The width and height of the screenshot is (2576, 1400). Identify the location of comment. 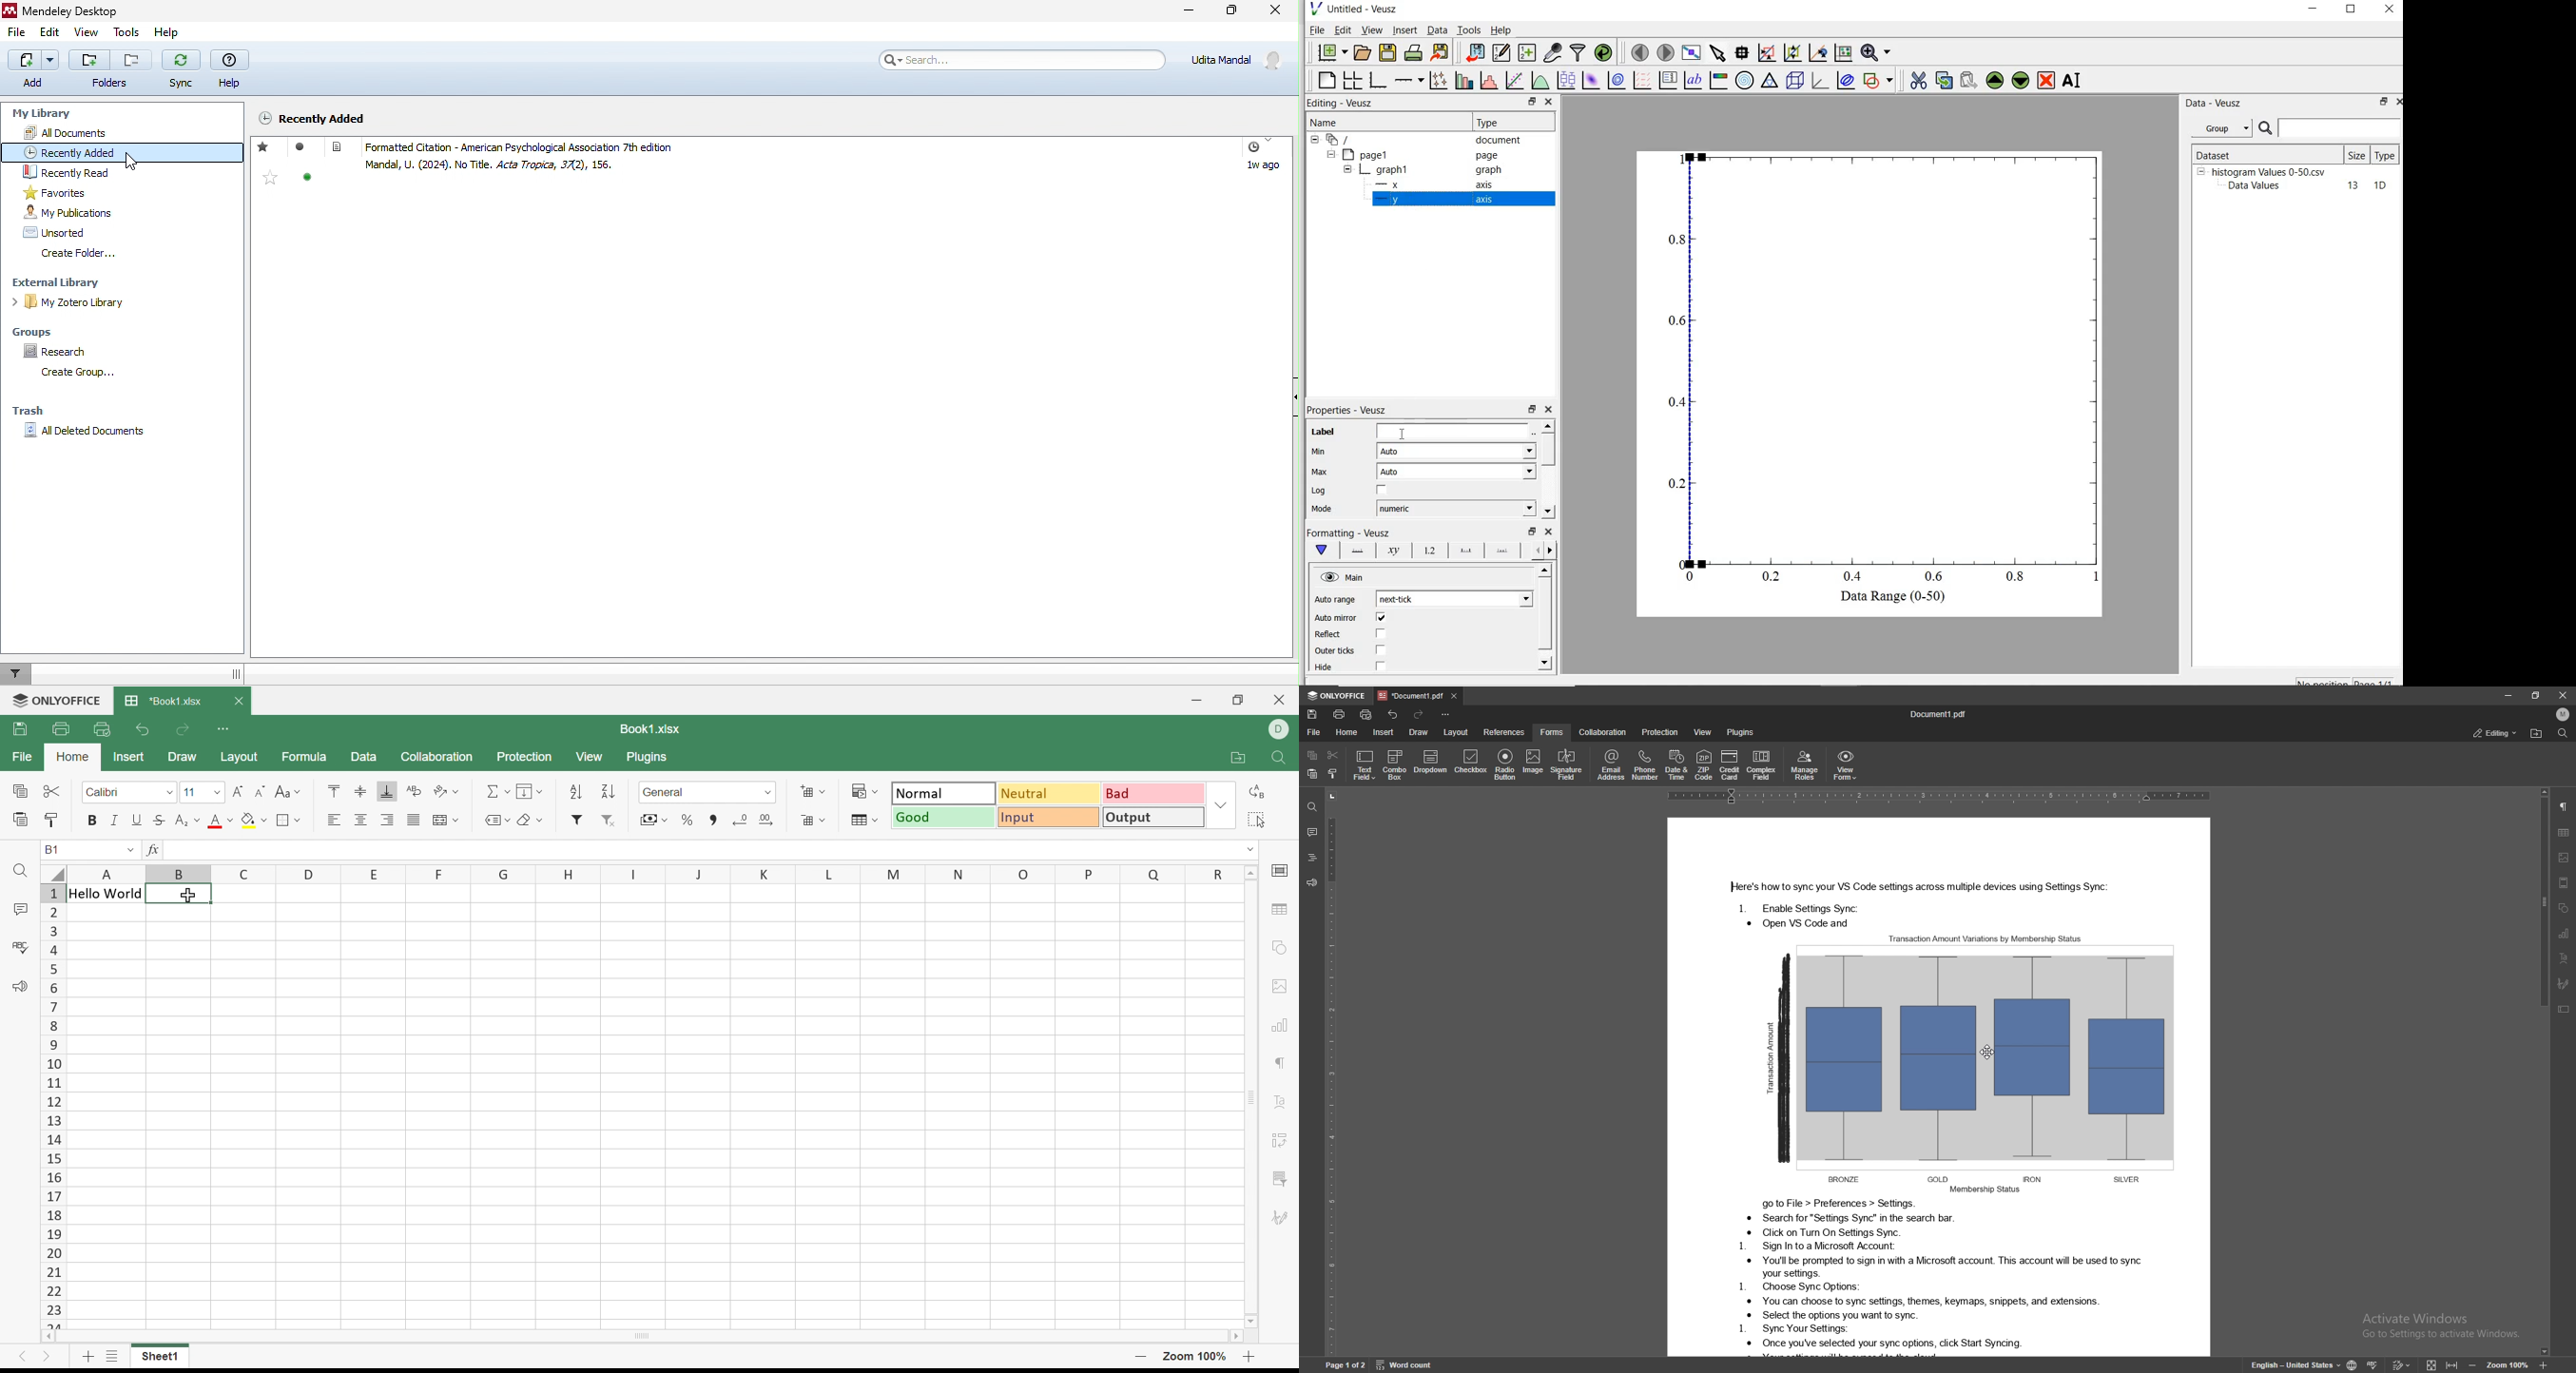
(1312, 832).